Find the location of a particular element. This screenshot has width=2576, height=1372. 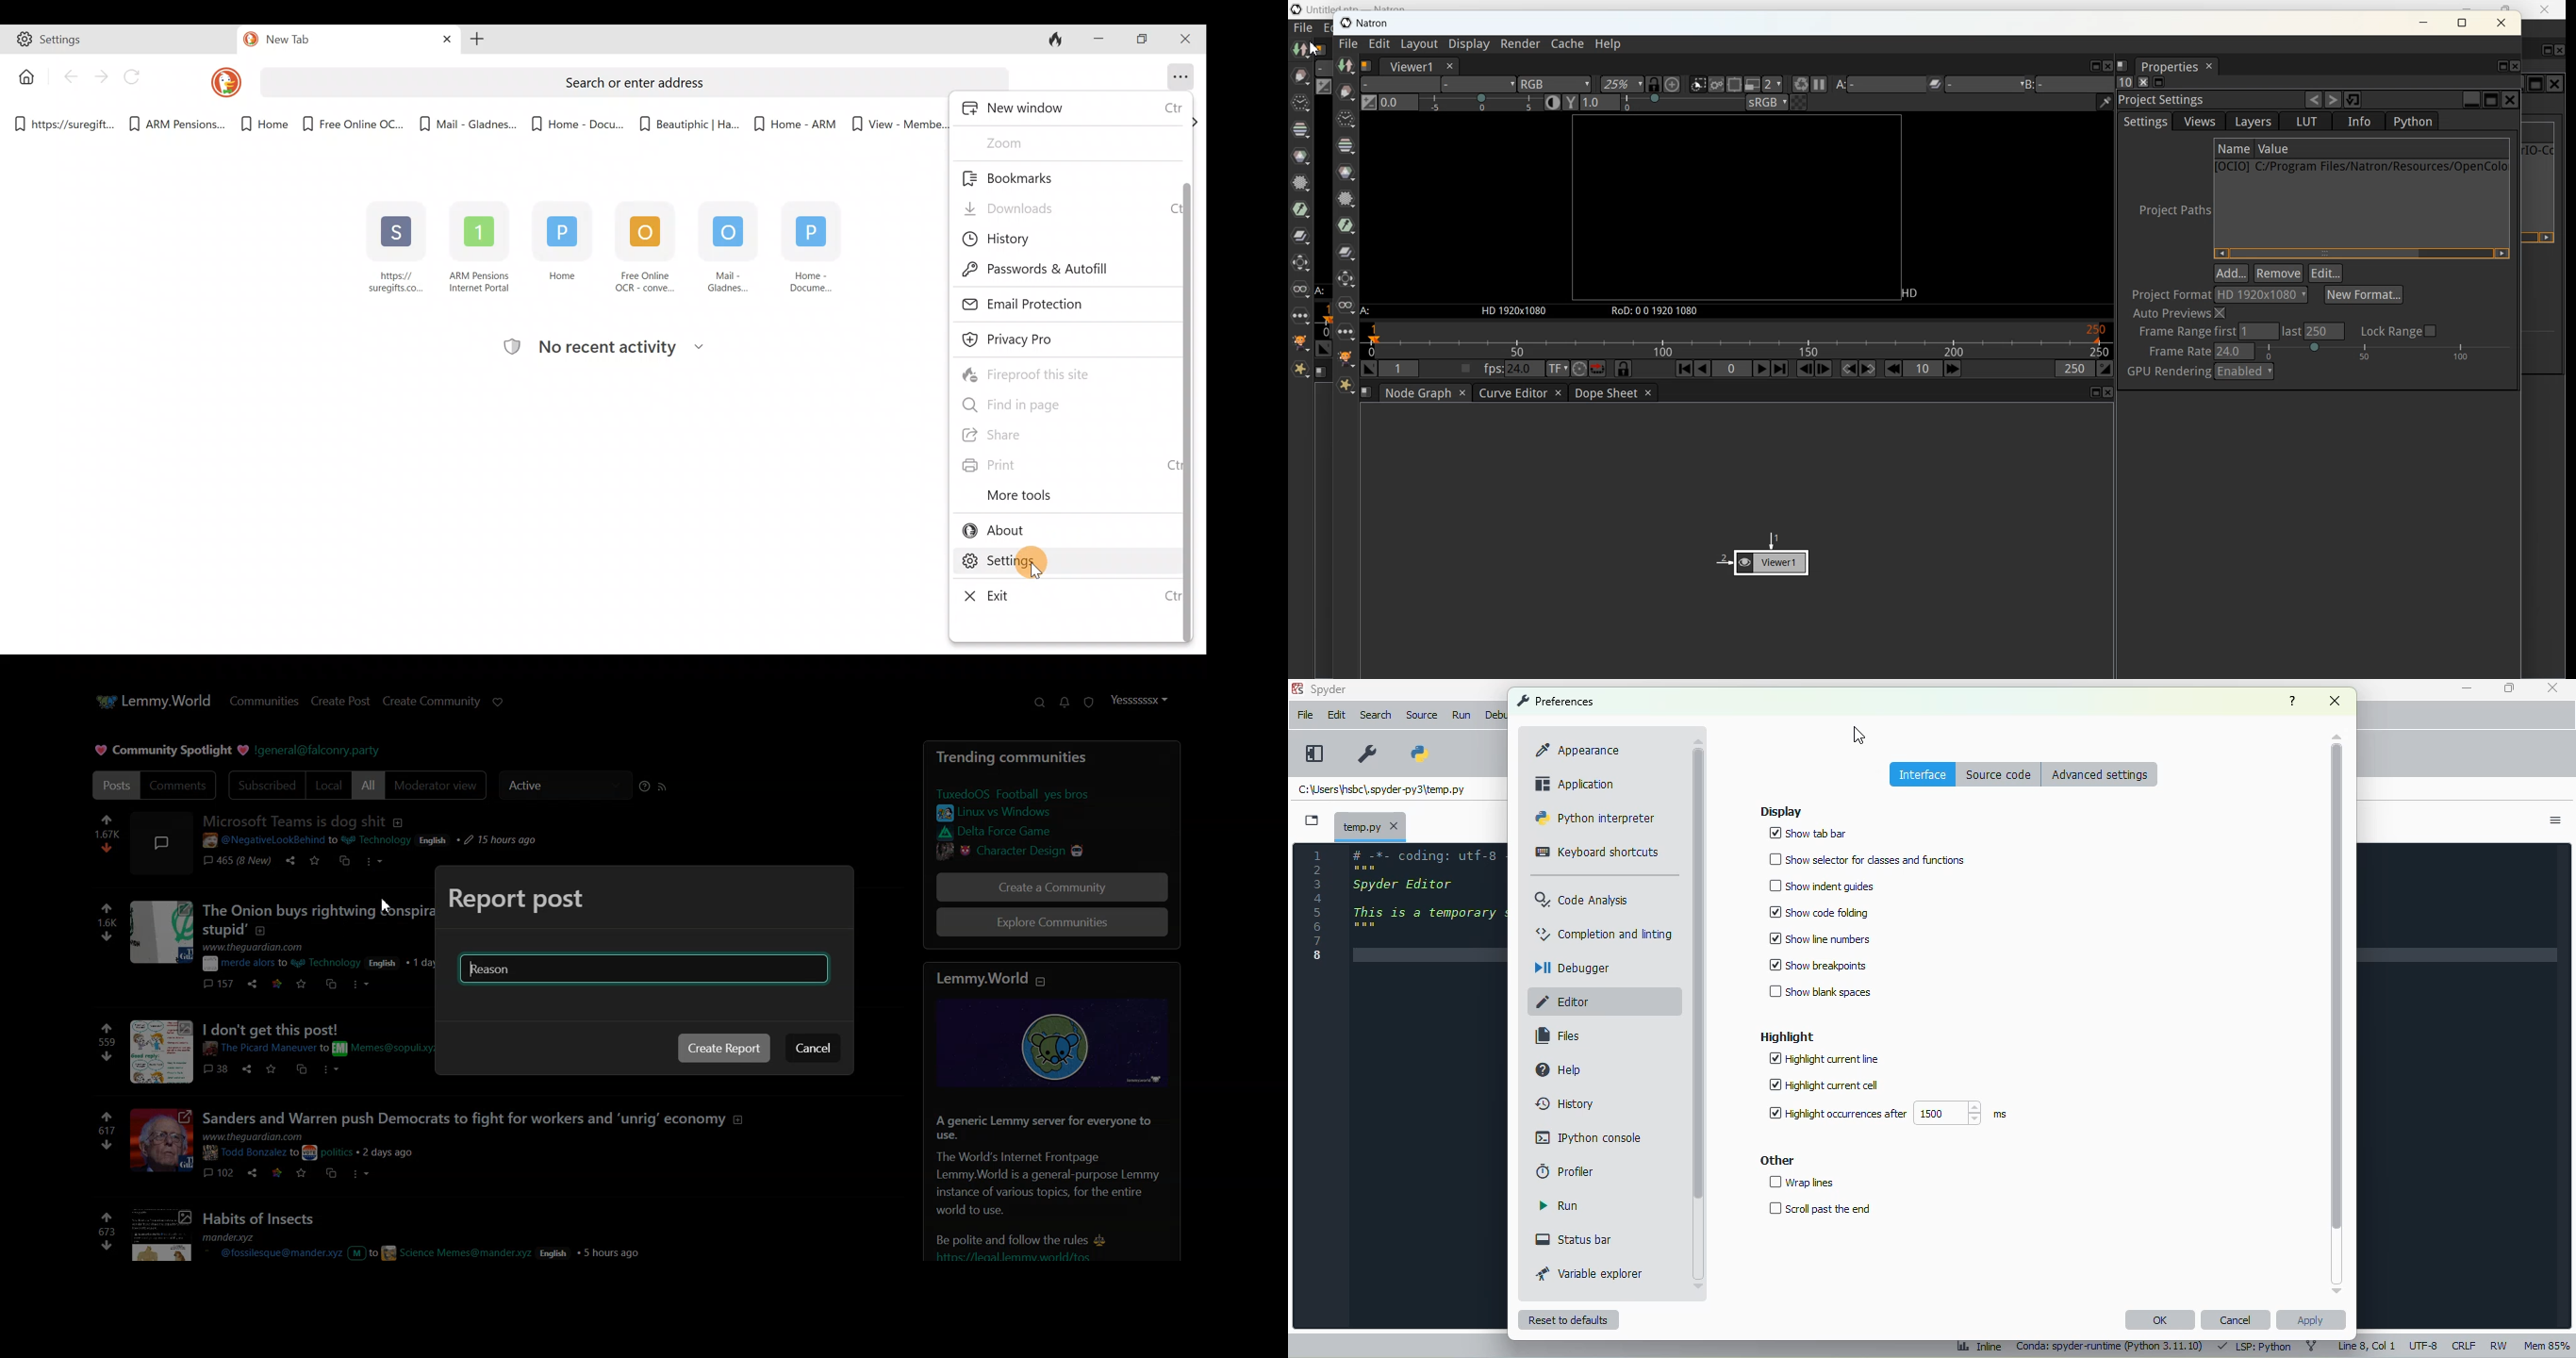

CRLF is located at coordinates (2466, 1347).